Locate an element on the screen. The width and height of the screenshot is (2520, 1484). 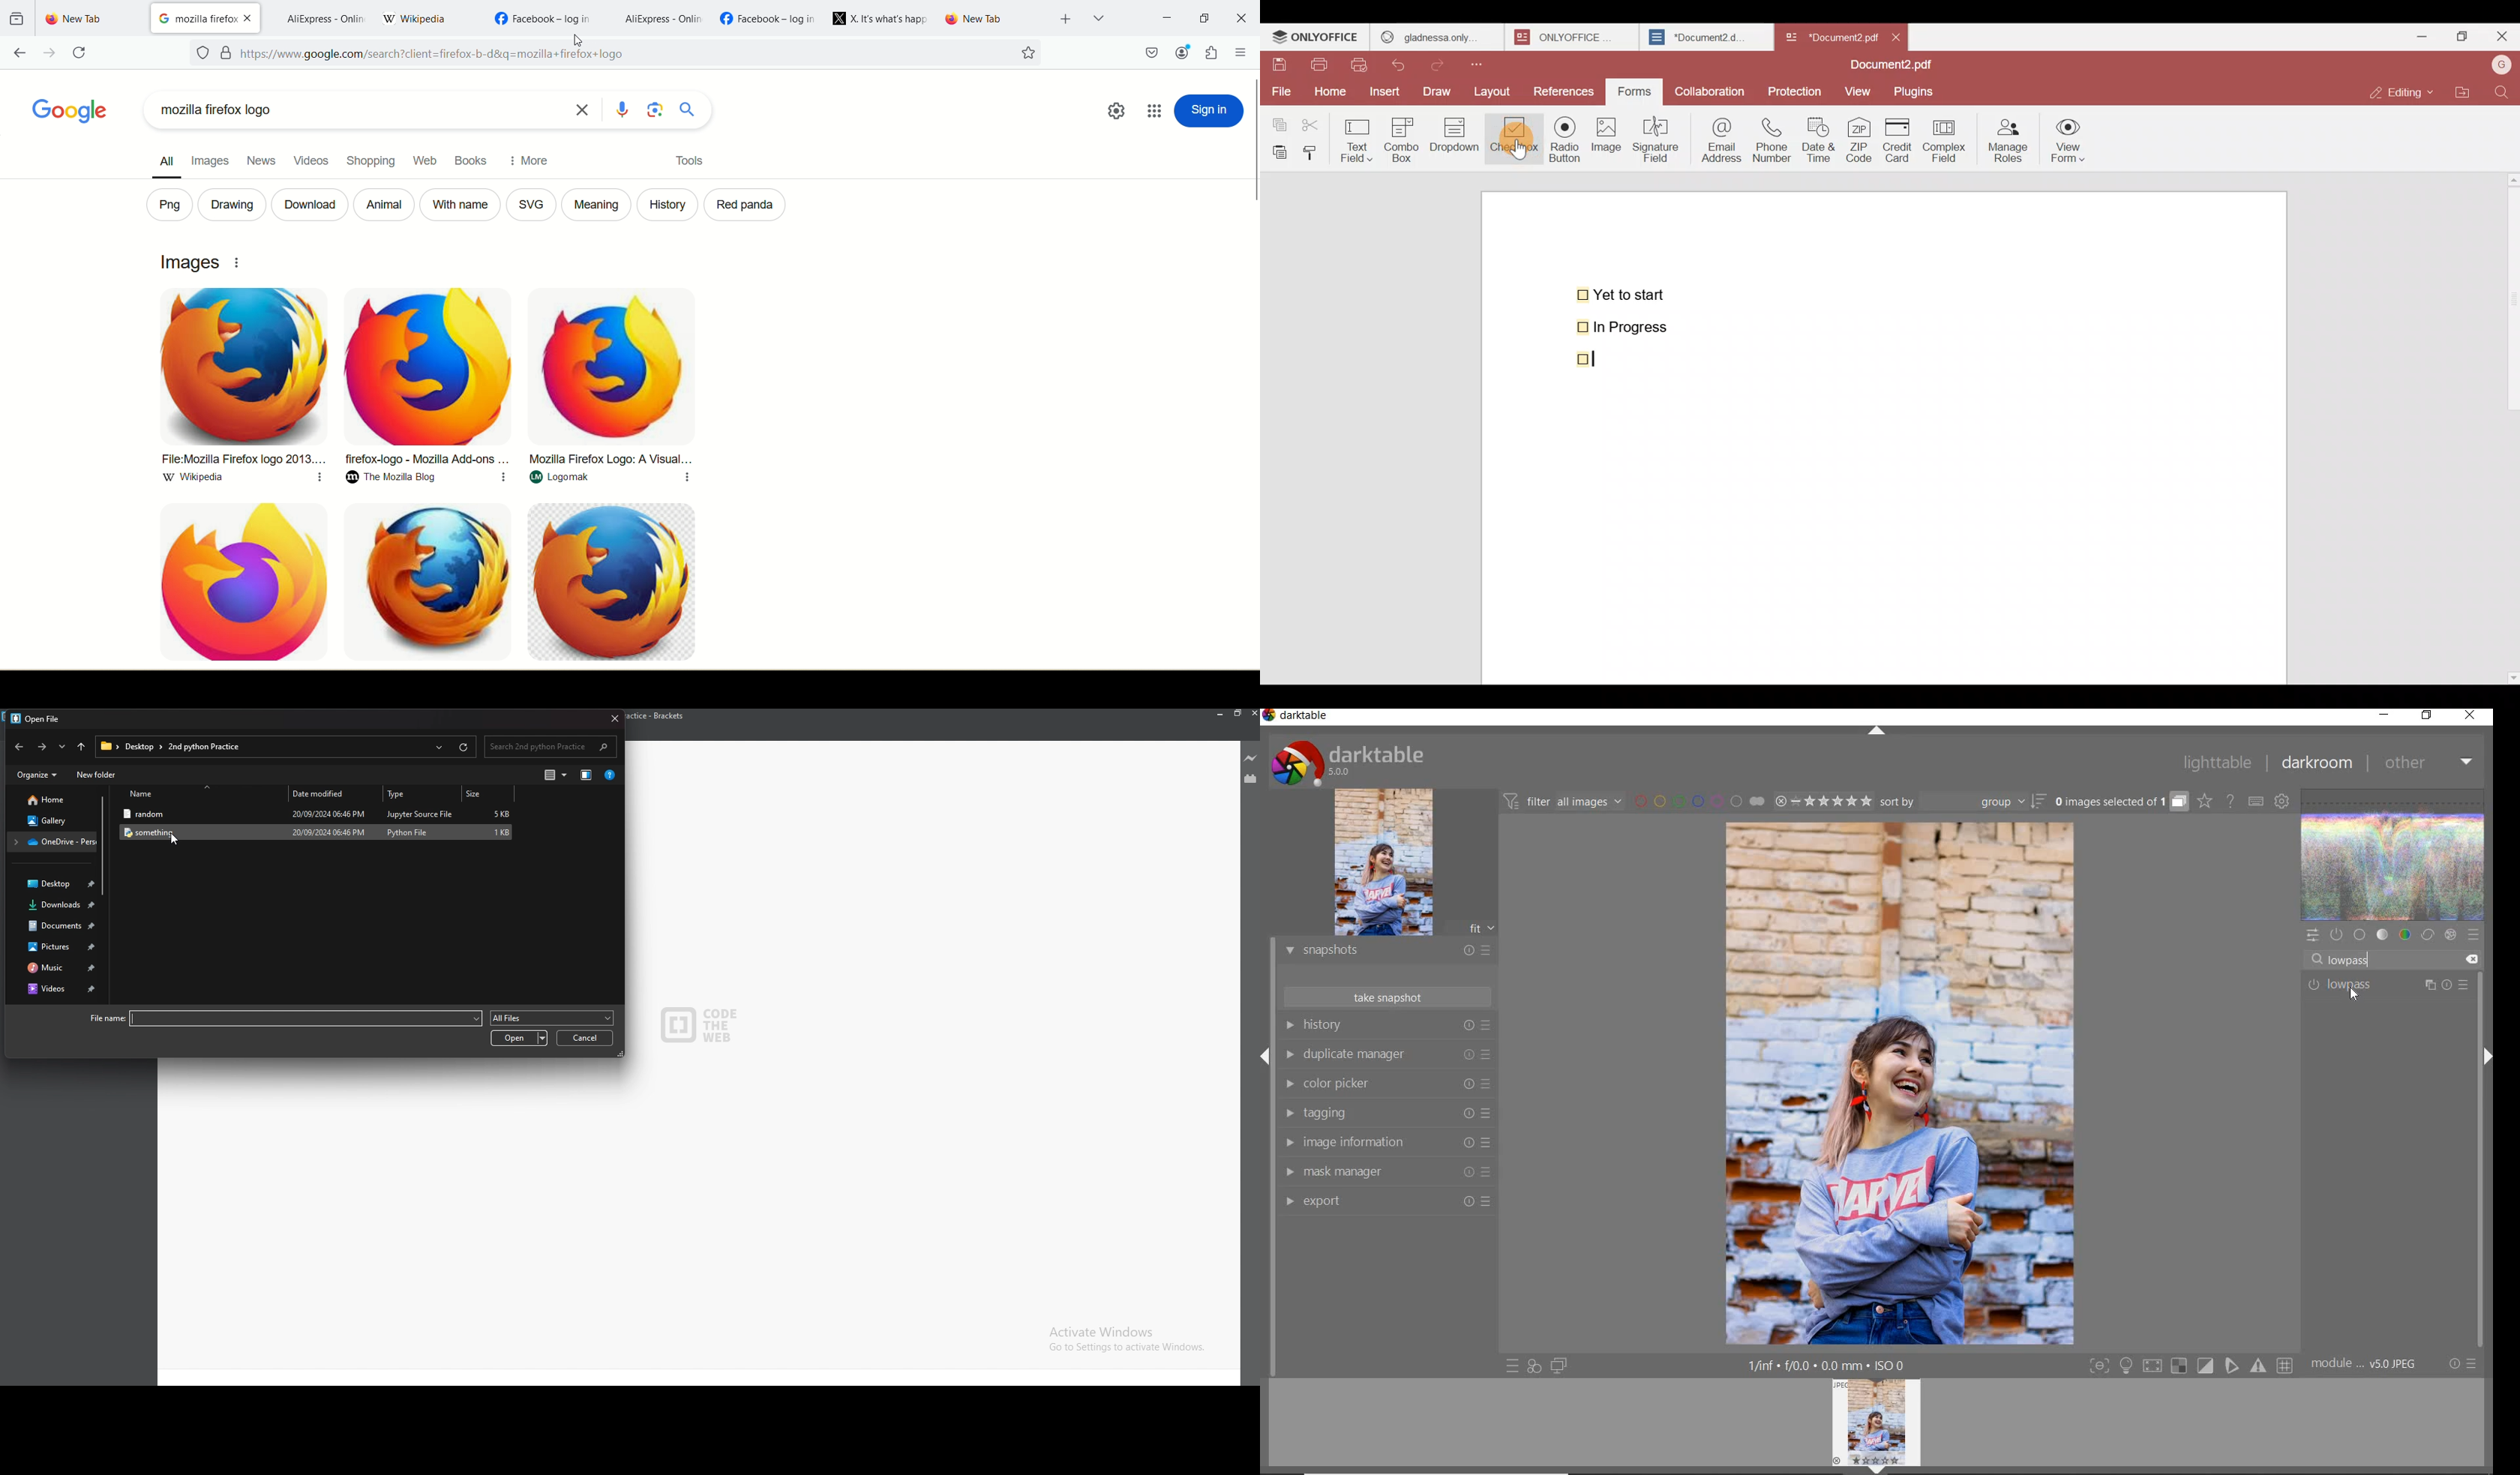
Wikipedia is located at coordinates (242, 480).